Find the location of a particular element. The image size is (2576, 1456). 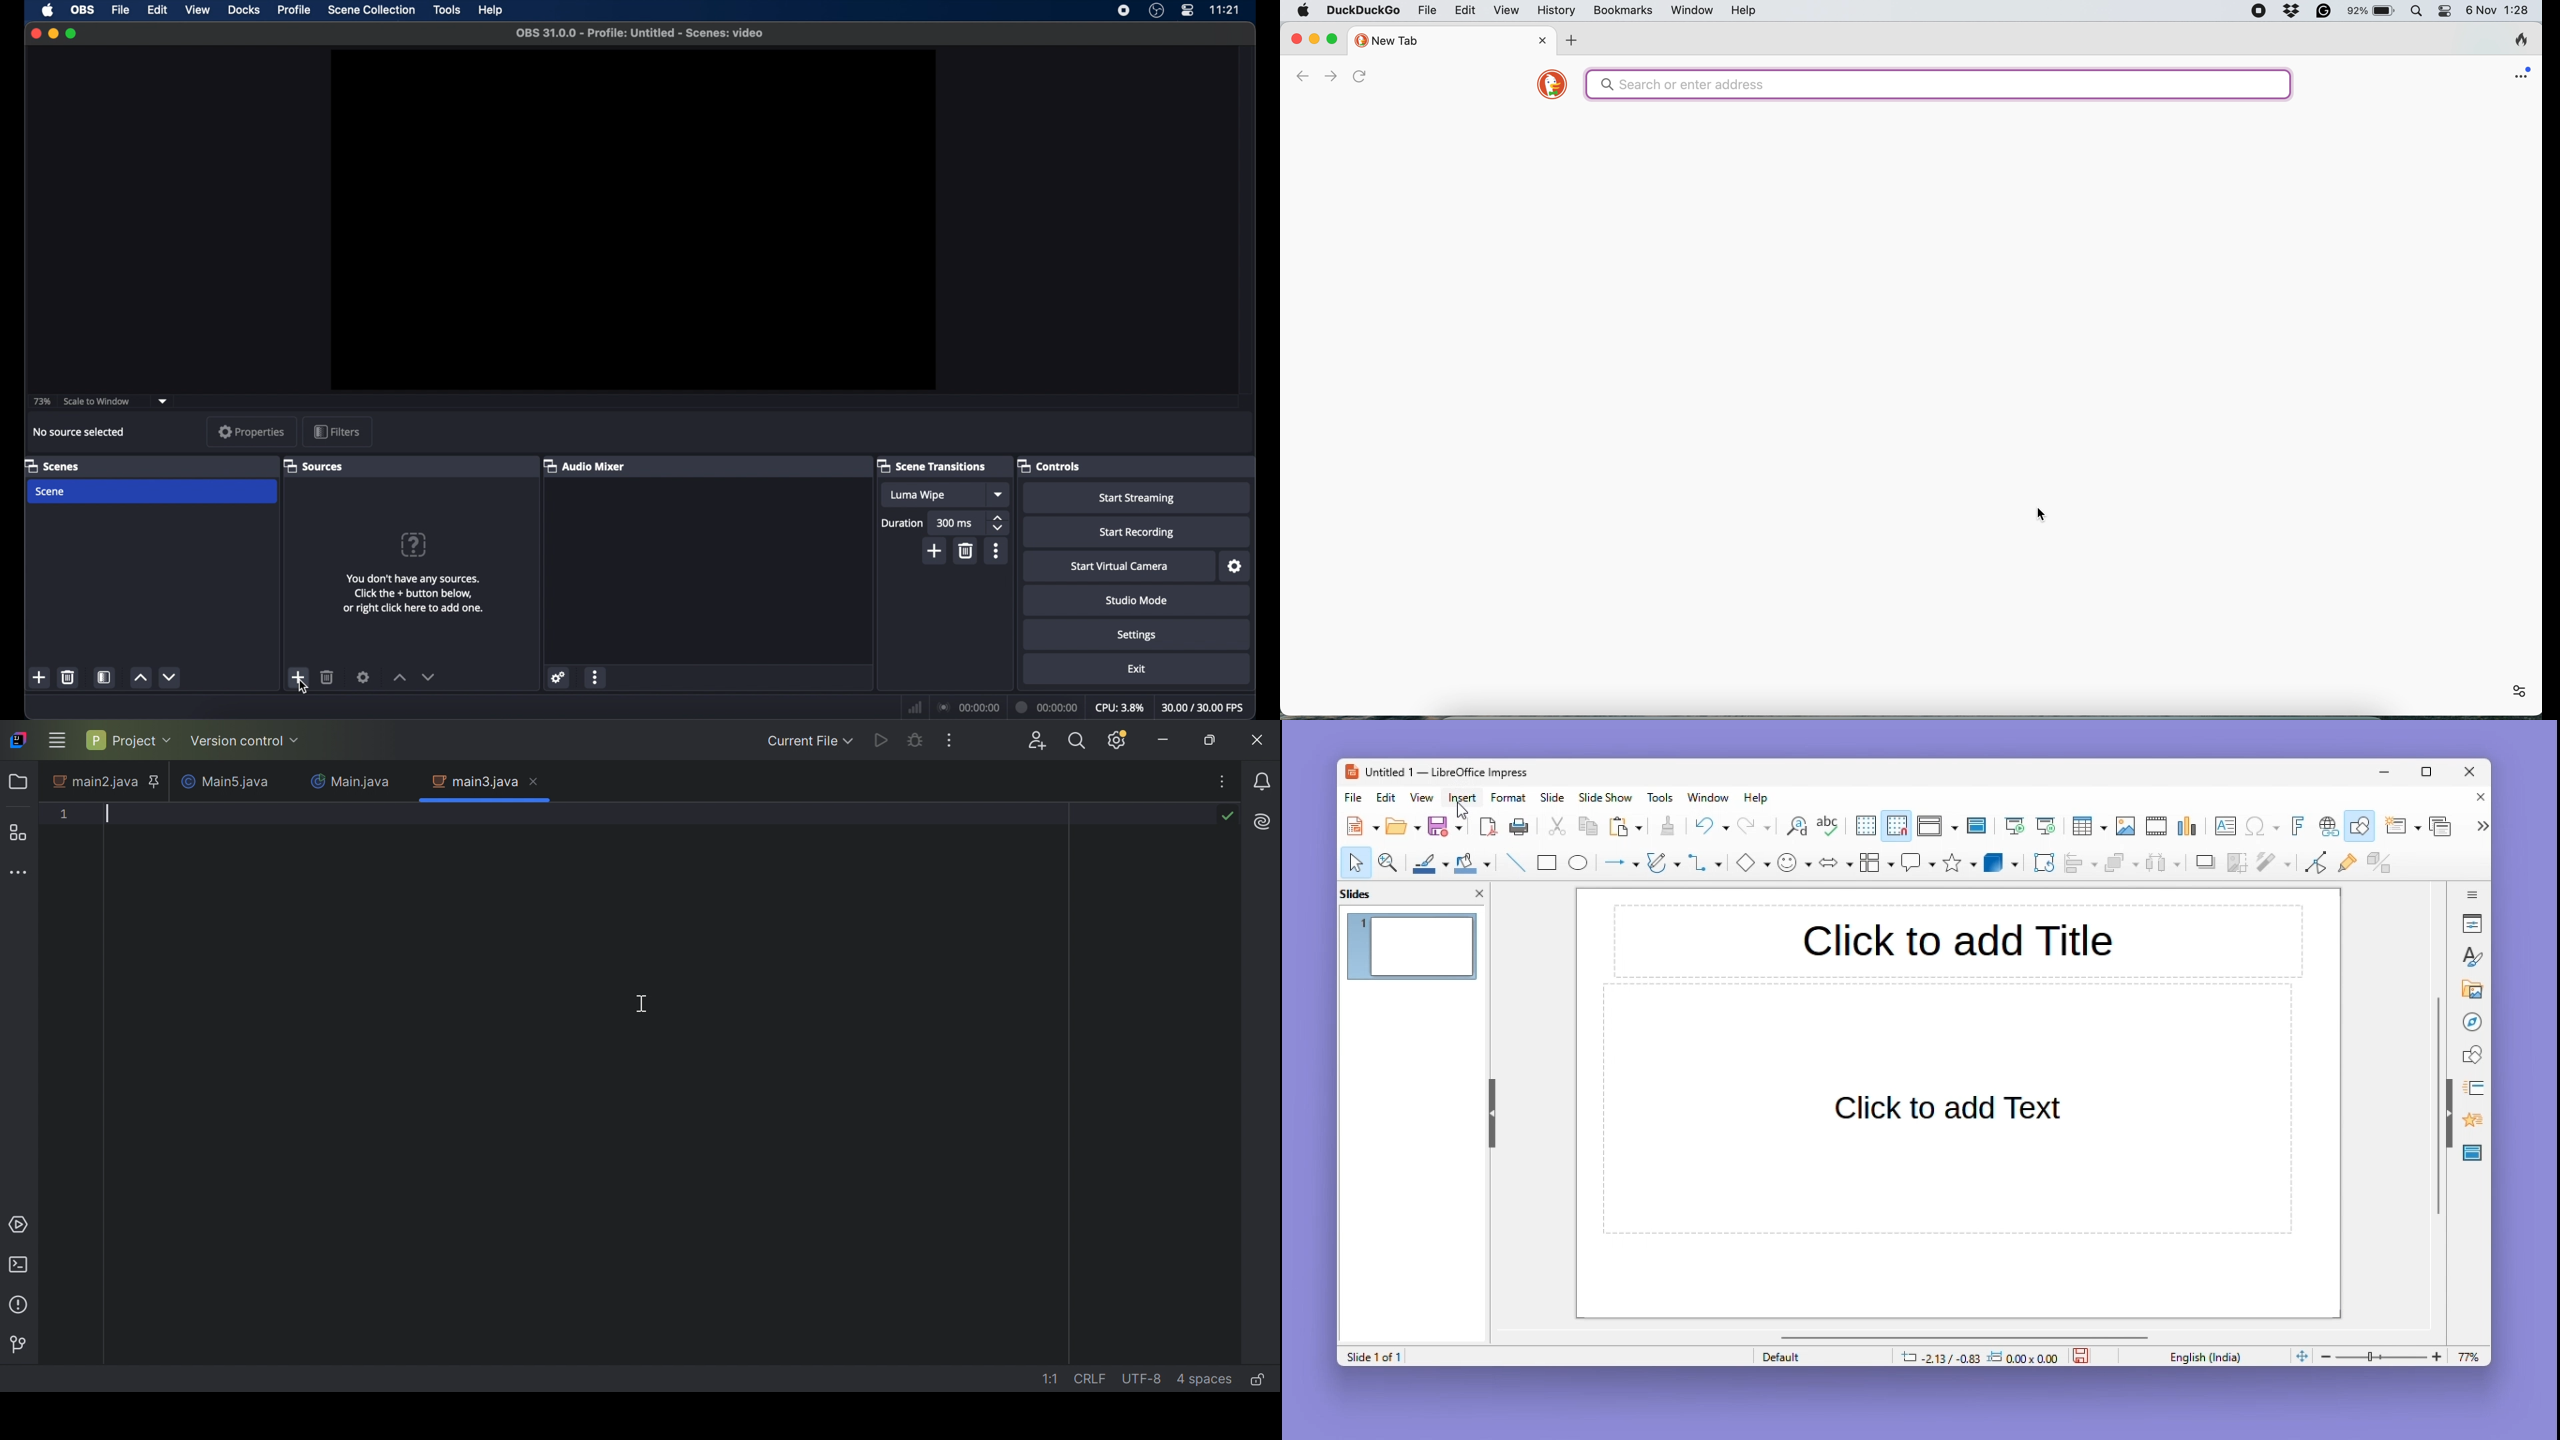

dropdown is located at coordinates (429, 677).